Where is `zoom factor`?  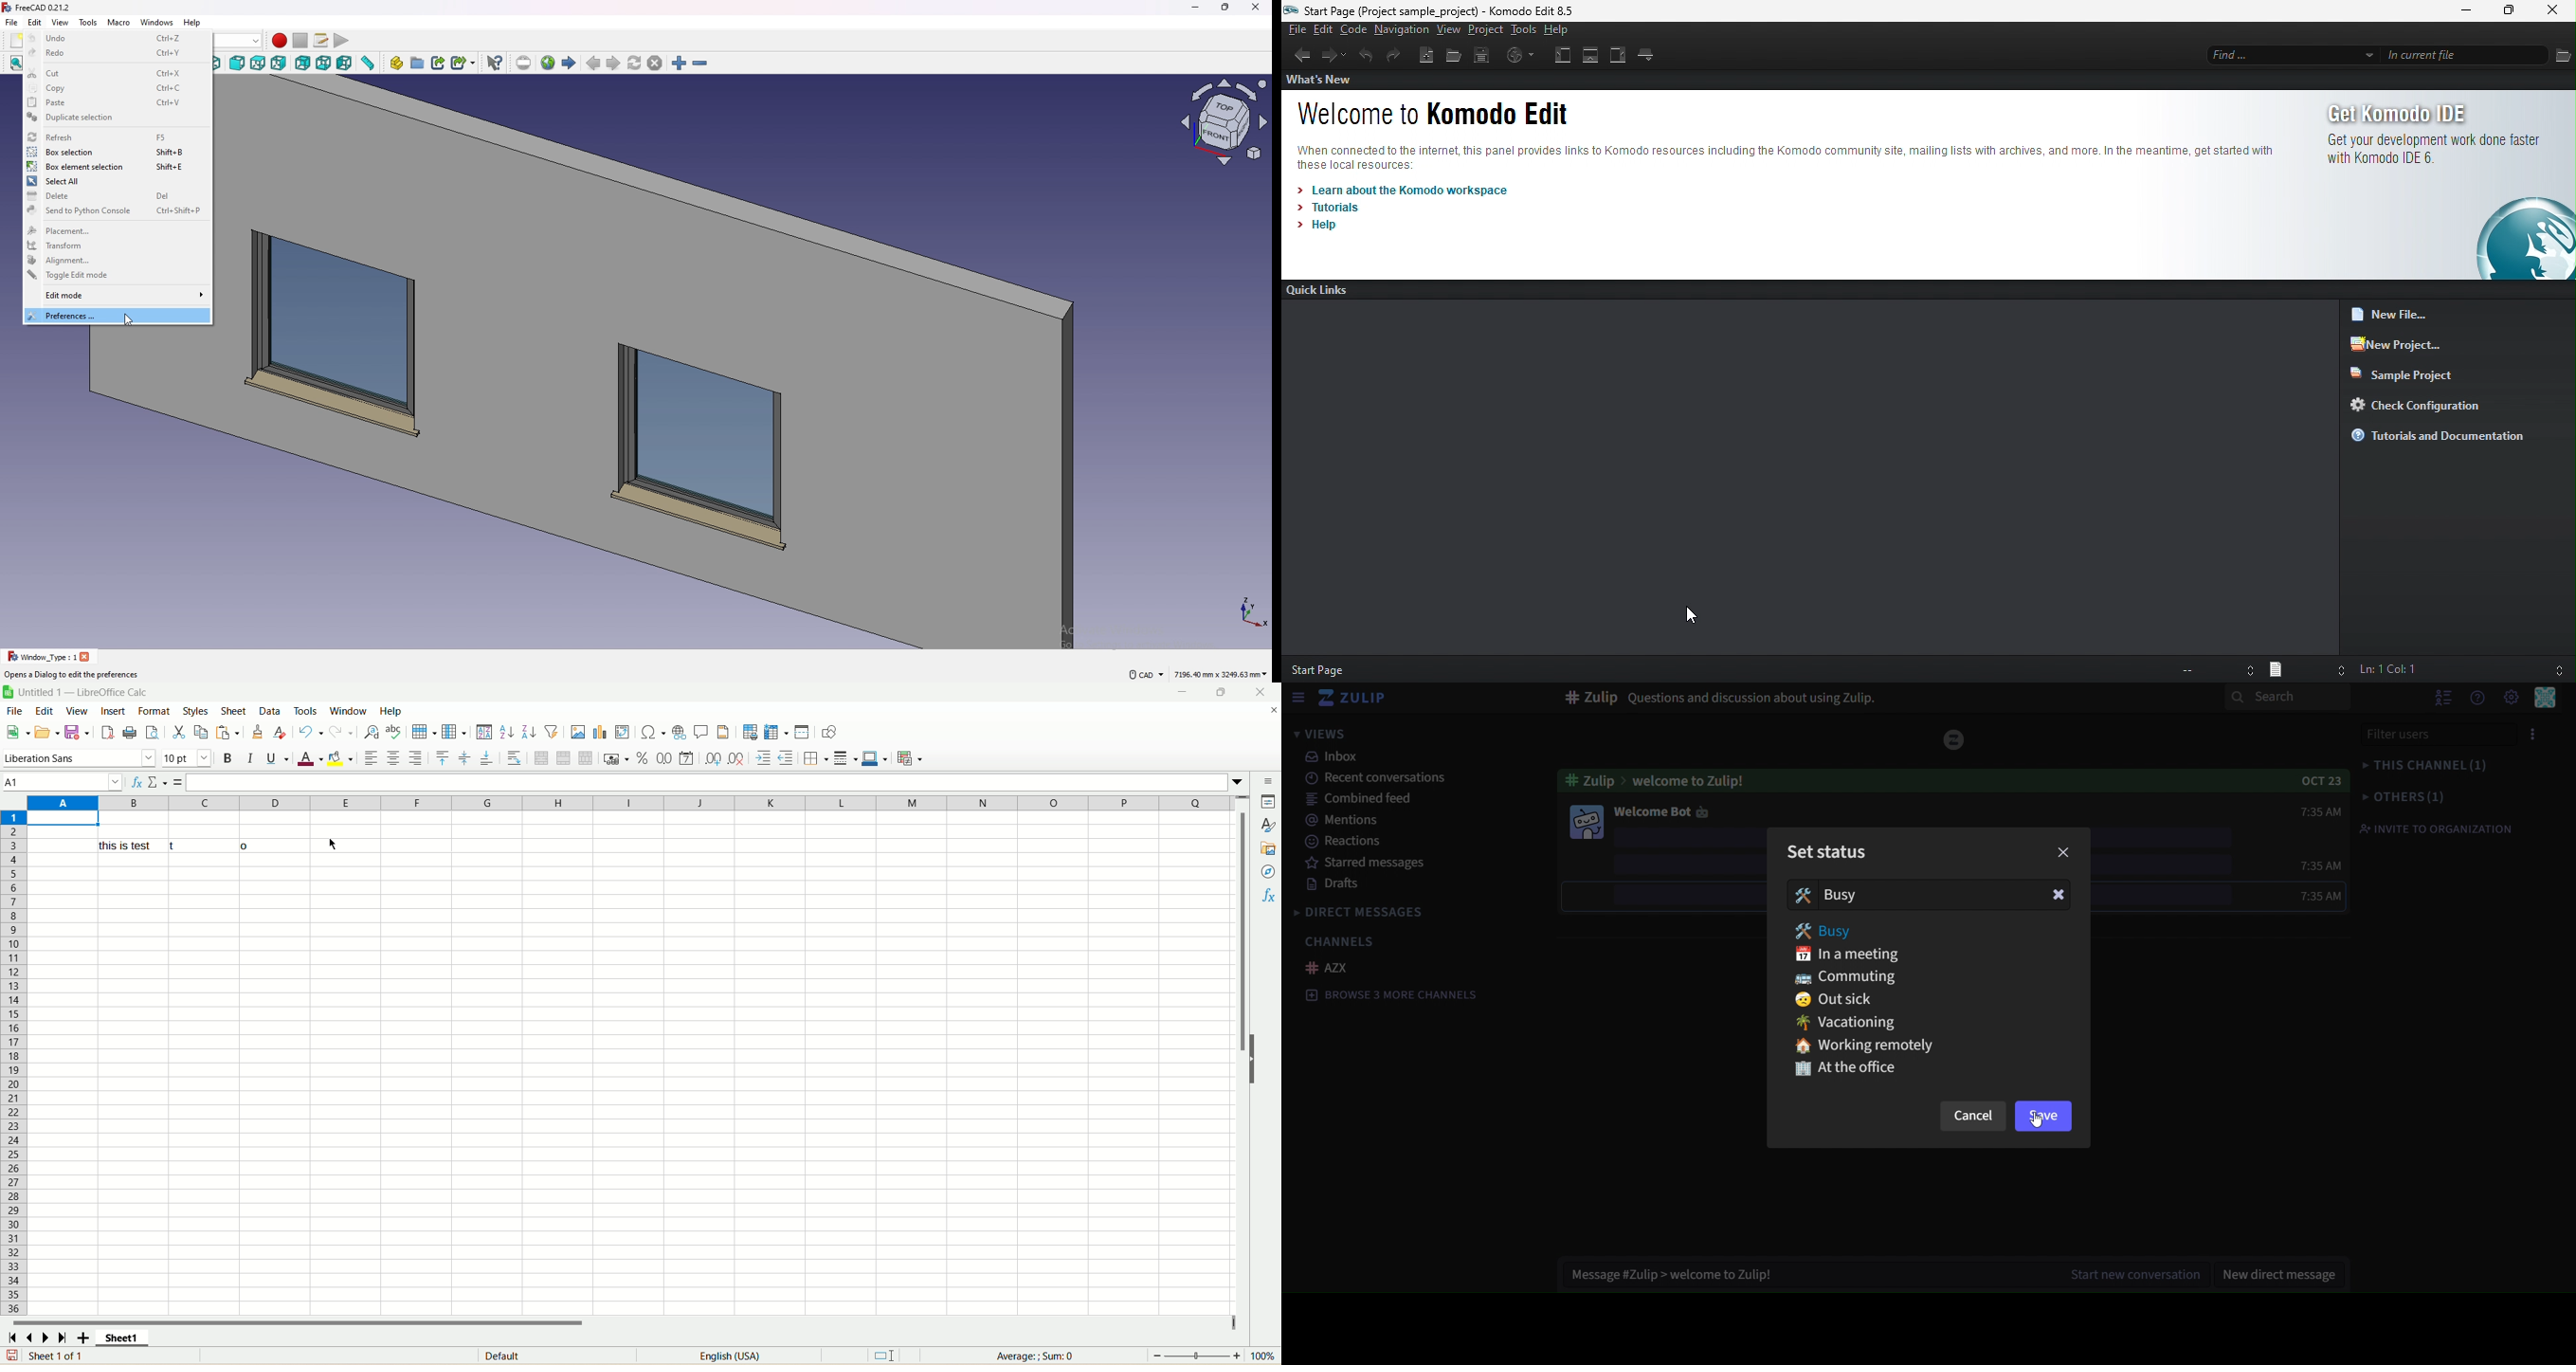
zoom factor is located at coordinates (1215, 1356).